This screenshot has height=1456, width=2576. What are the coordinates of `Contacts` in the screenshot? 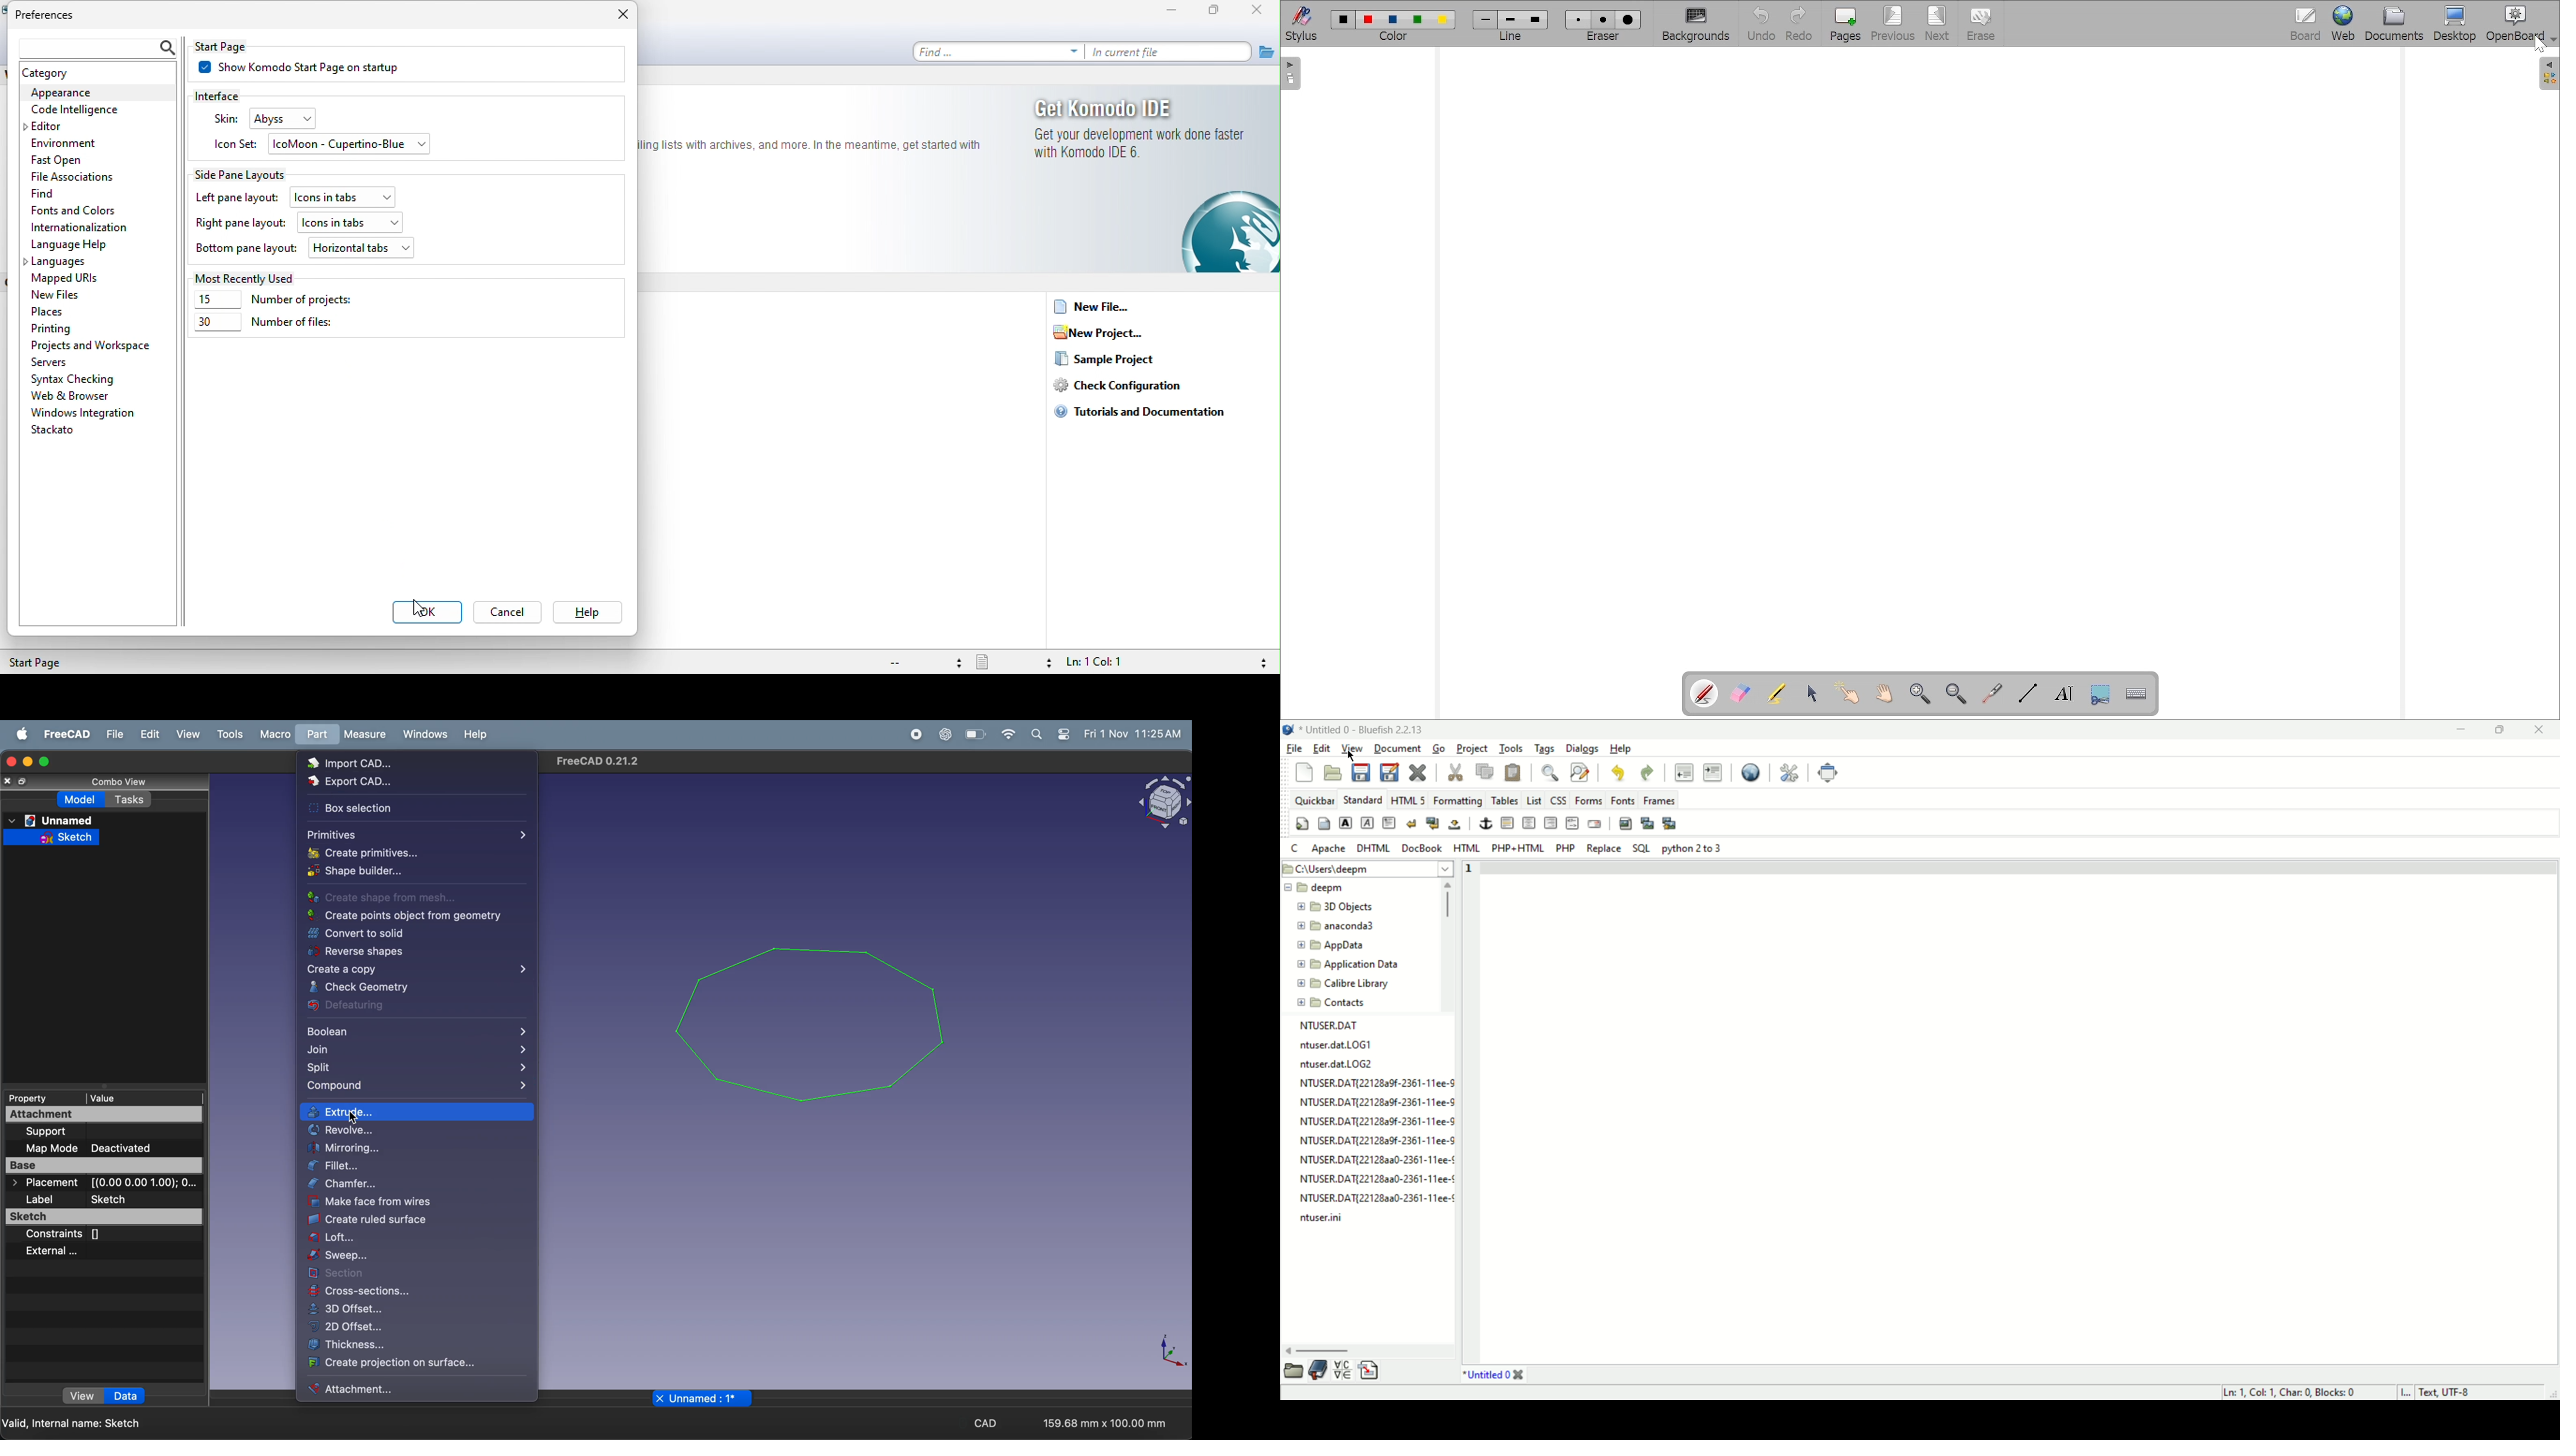 It's located at (1346, 1002).